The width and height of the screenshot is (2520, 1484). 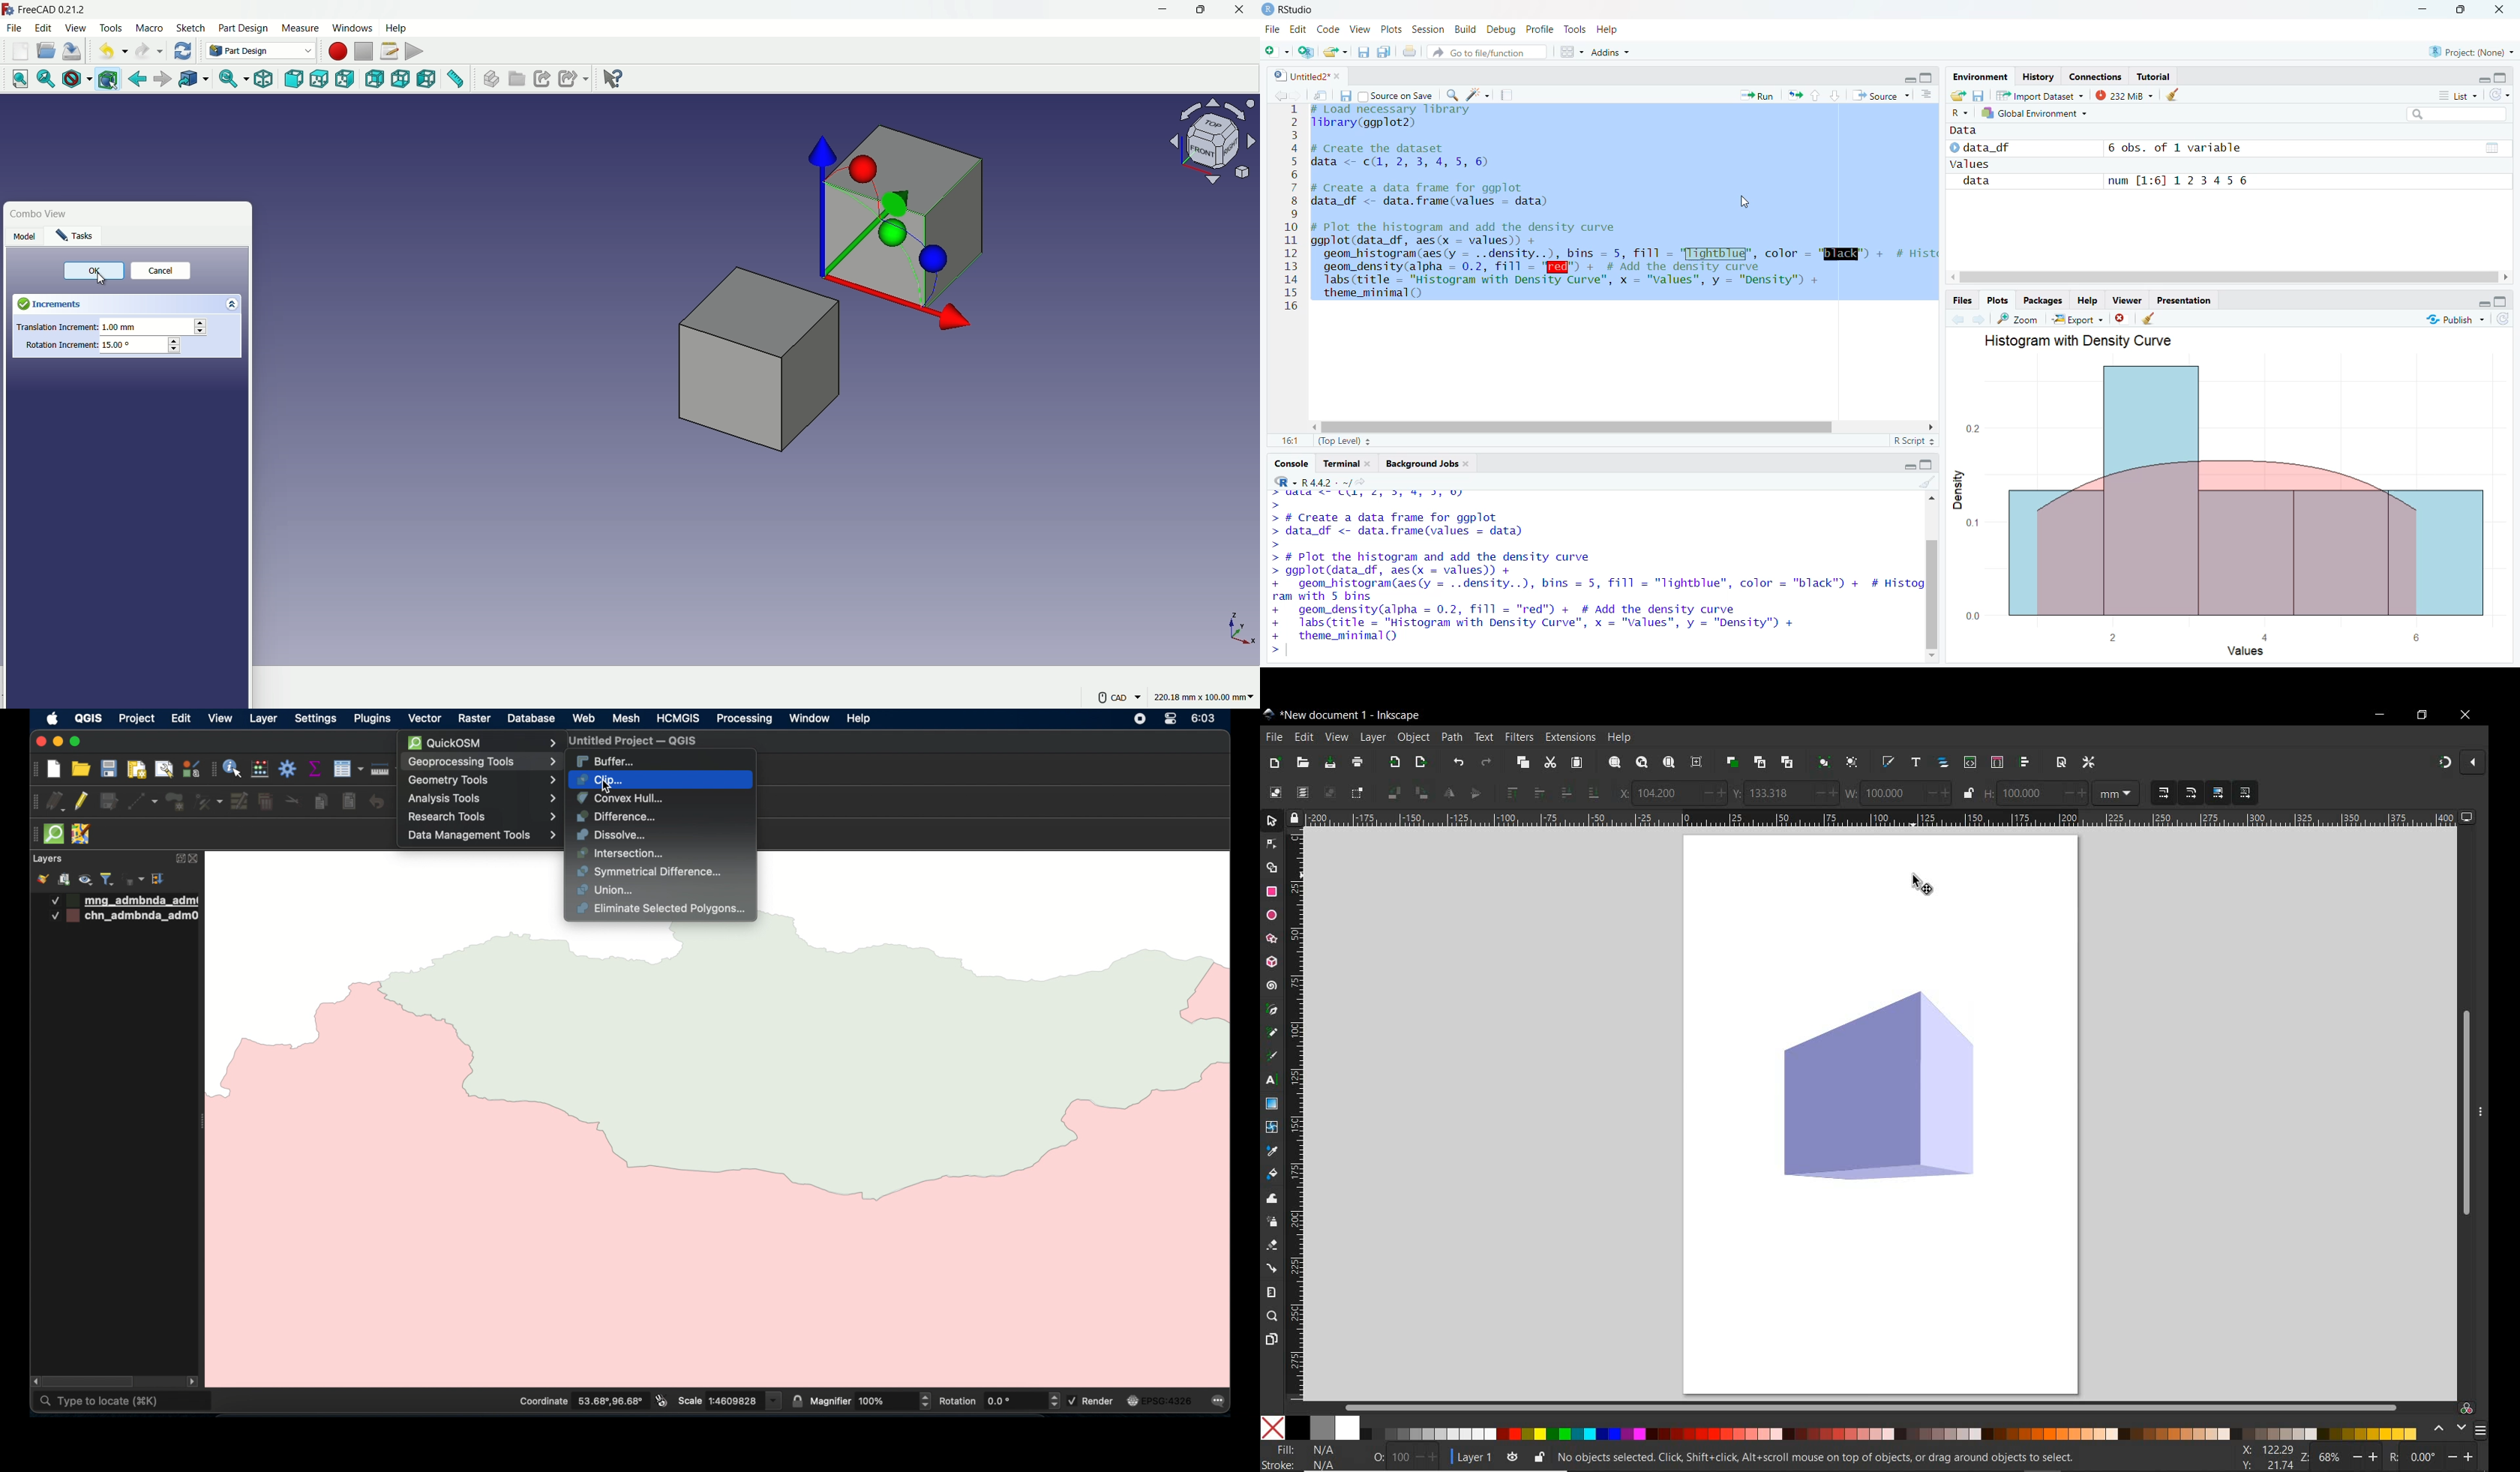 I want to click on cut, so click(x=1550, y=762).